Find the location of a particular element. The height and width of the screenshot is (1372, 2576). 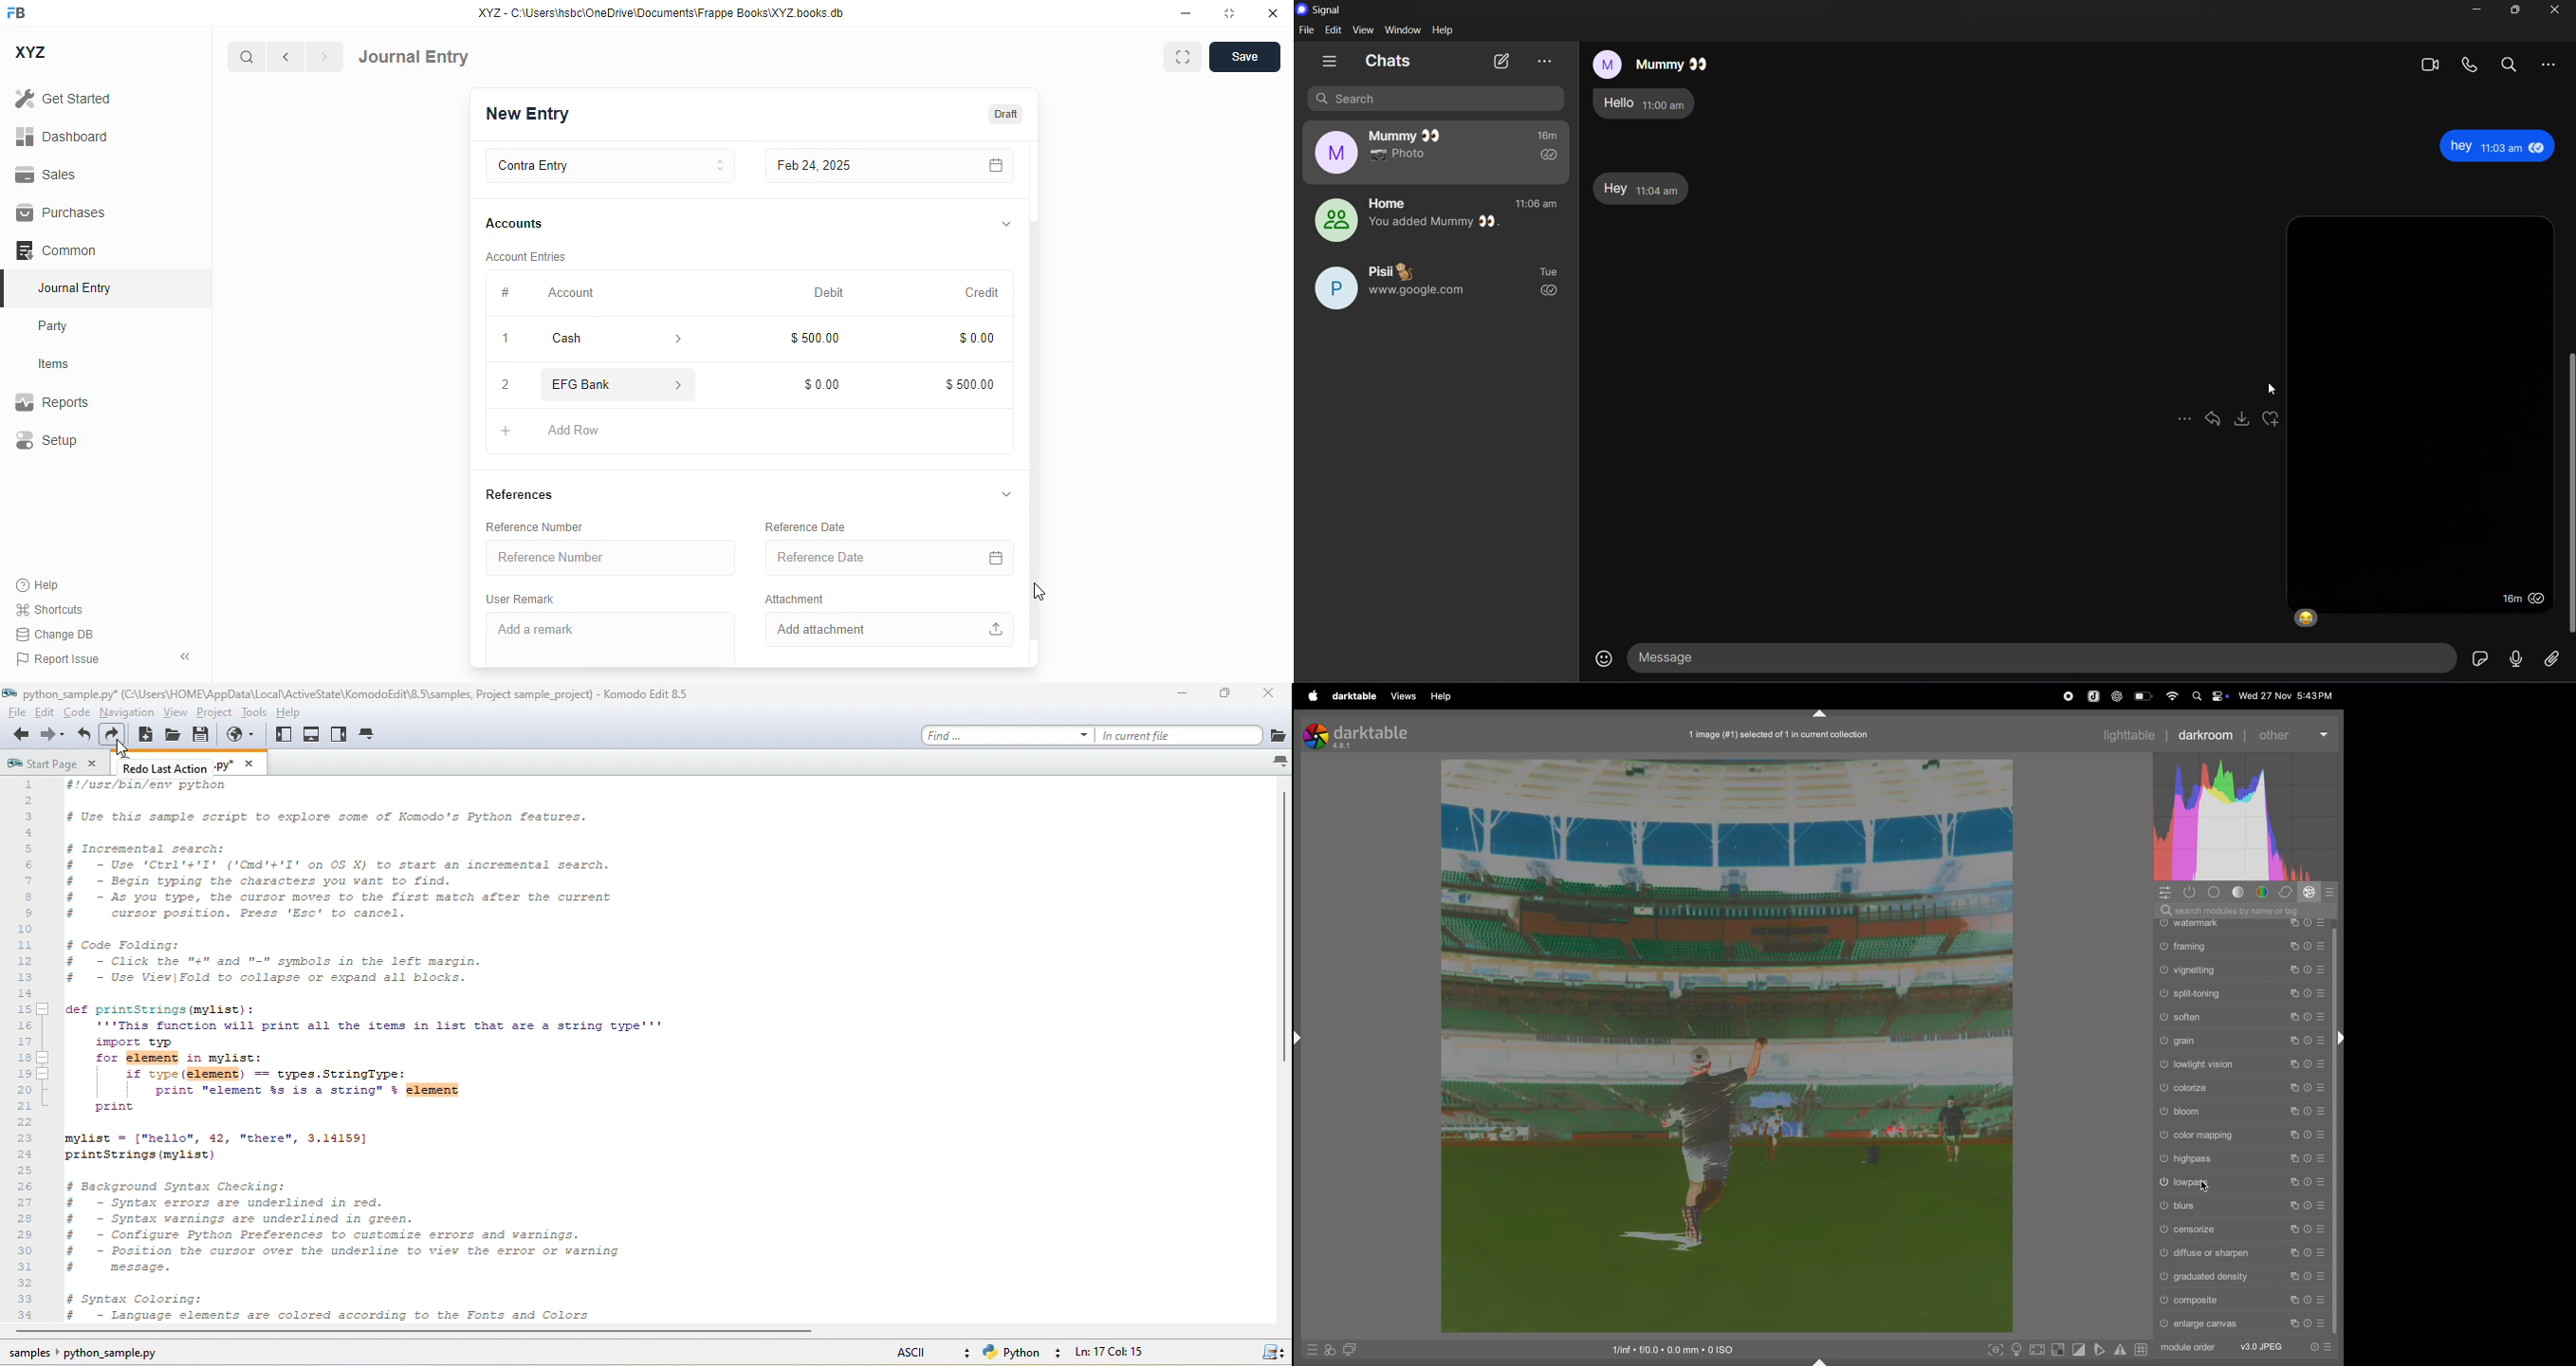

contra entry  is located at coordinates (610, 166).